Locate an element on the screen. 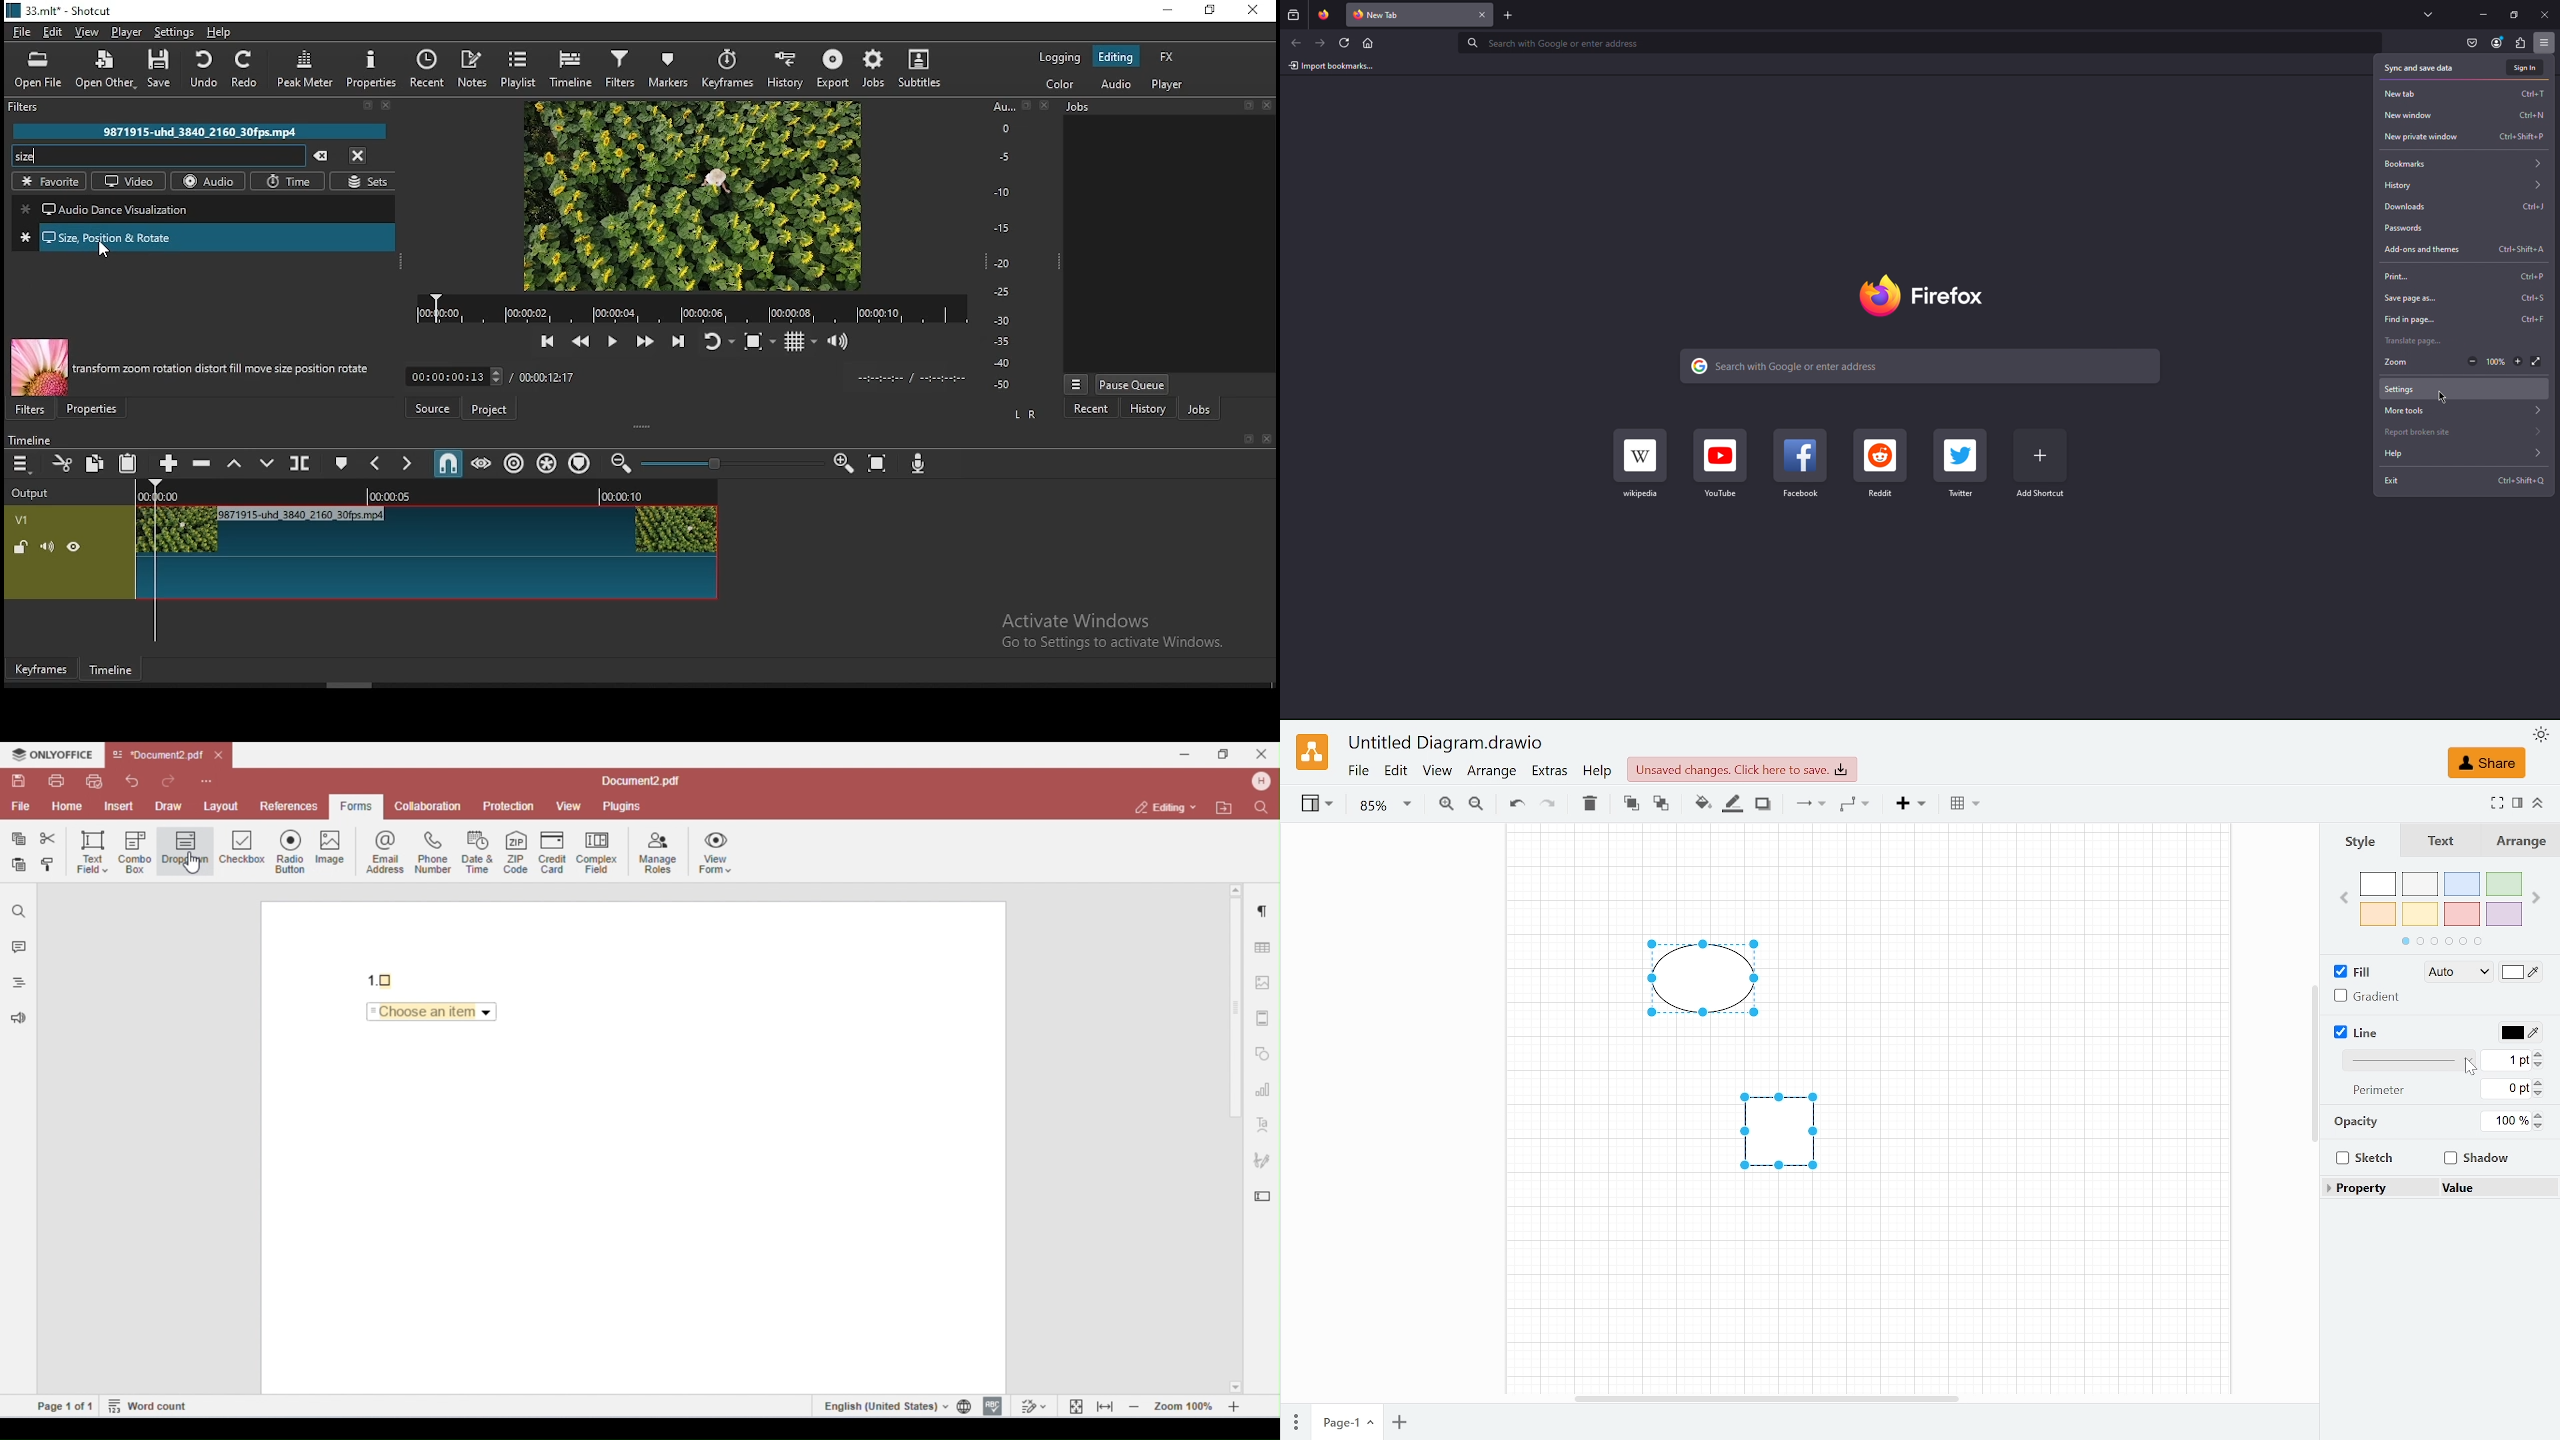  L R is located at coordinates (1021, 413).